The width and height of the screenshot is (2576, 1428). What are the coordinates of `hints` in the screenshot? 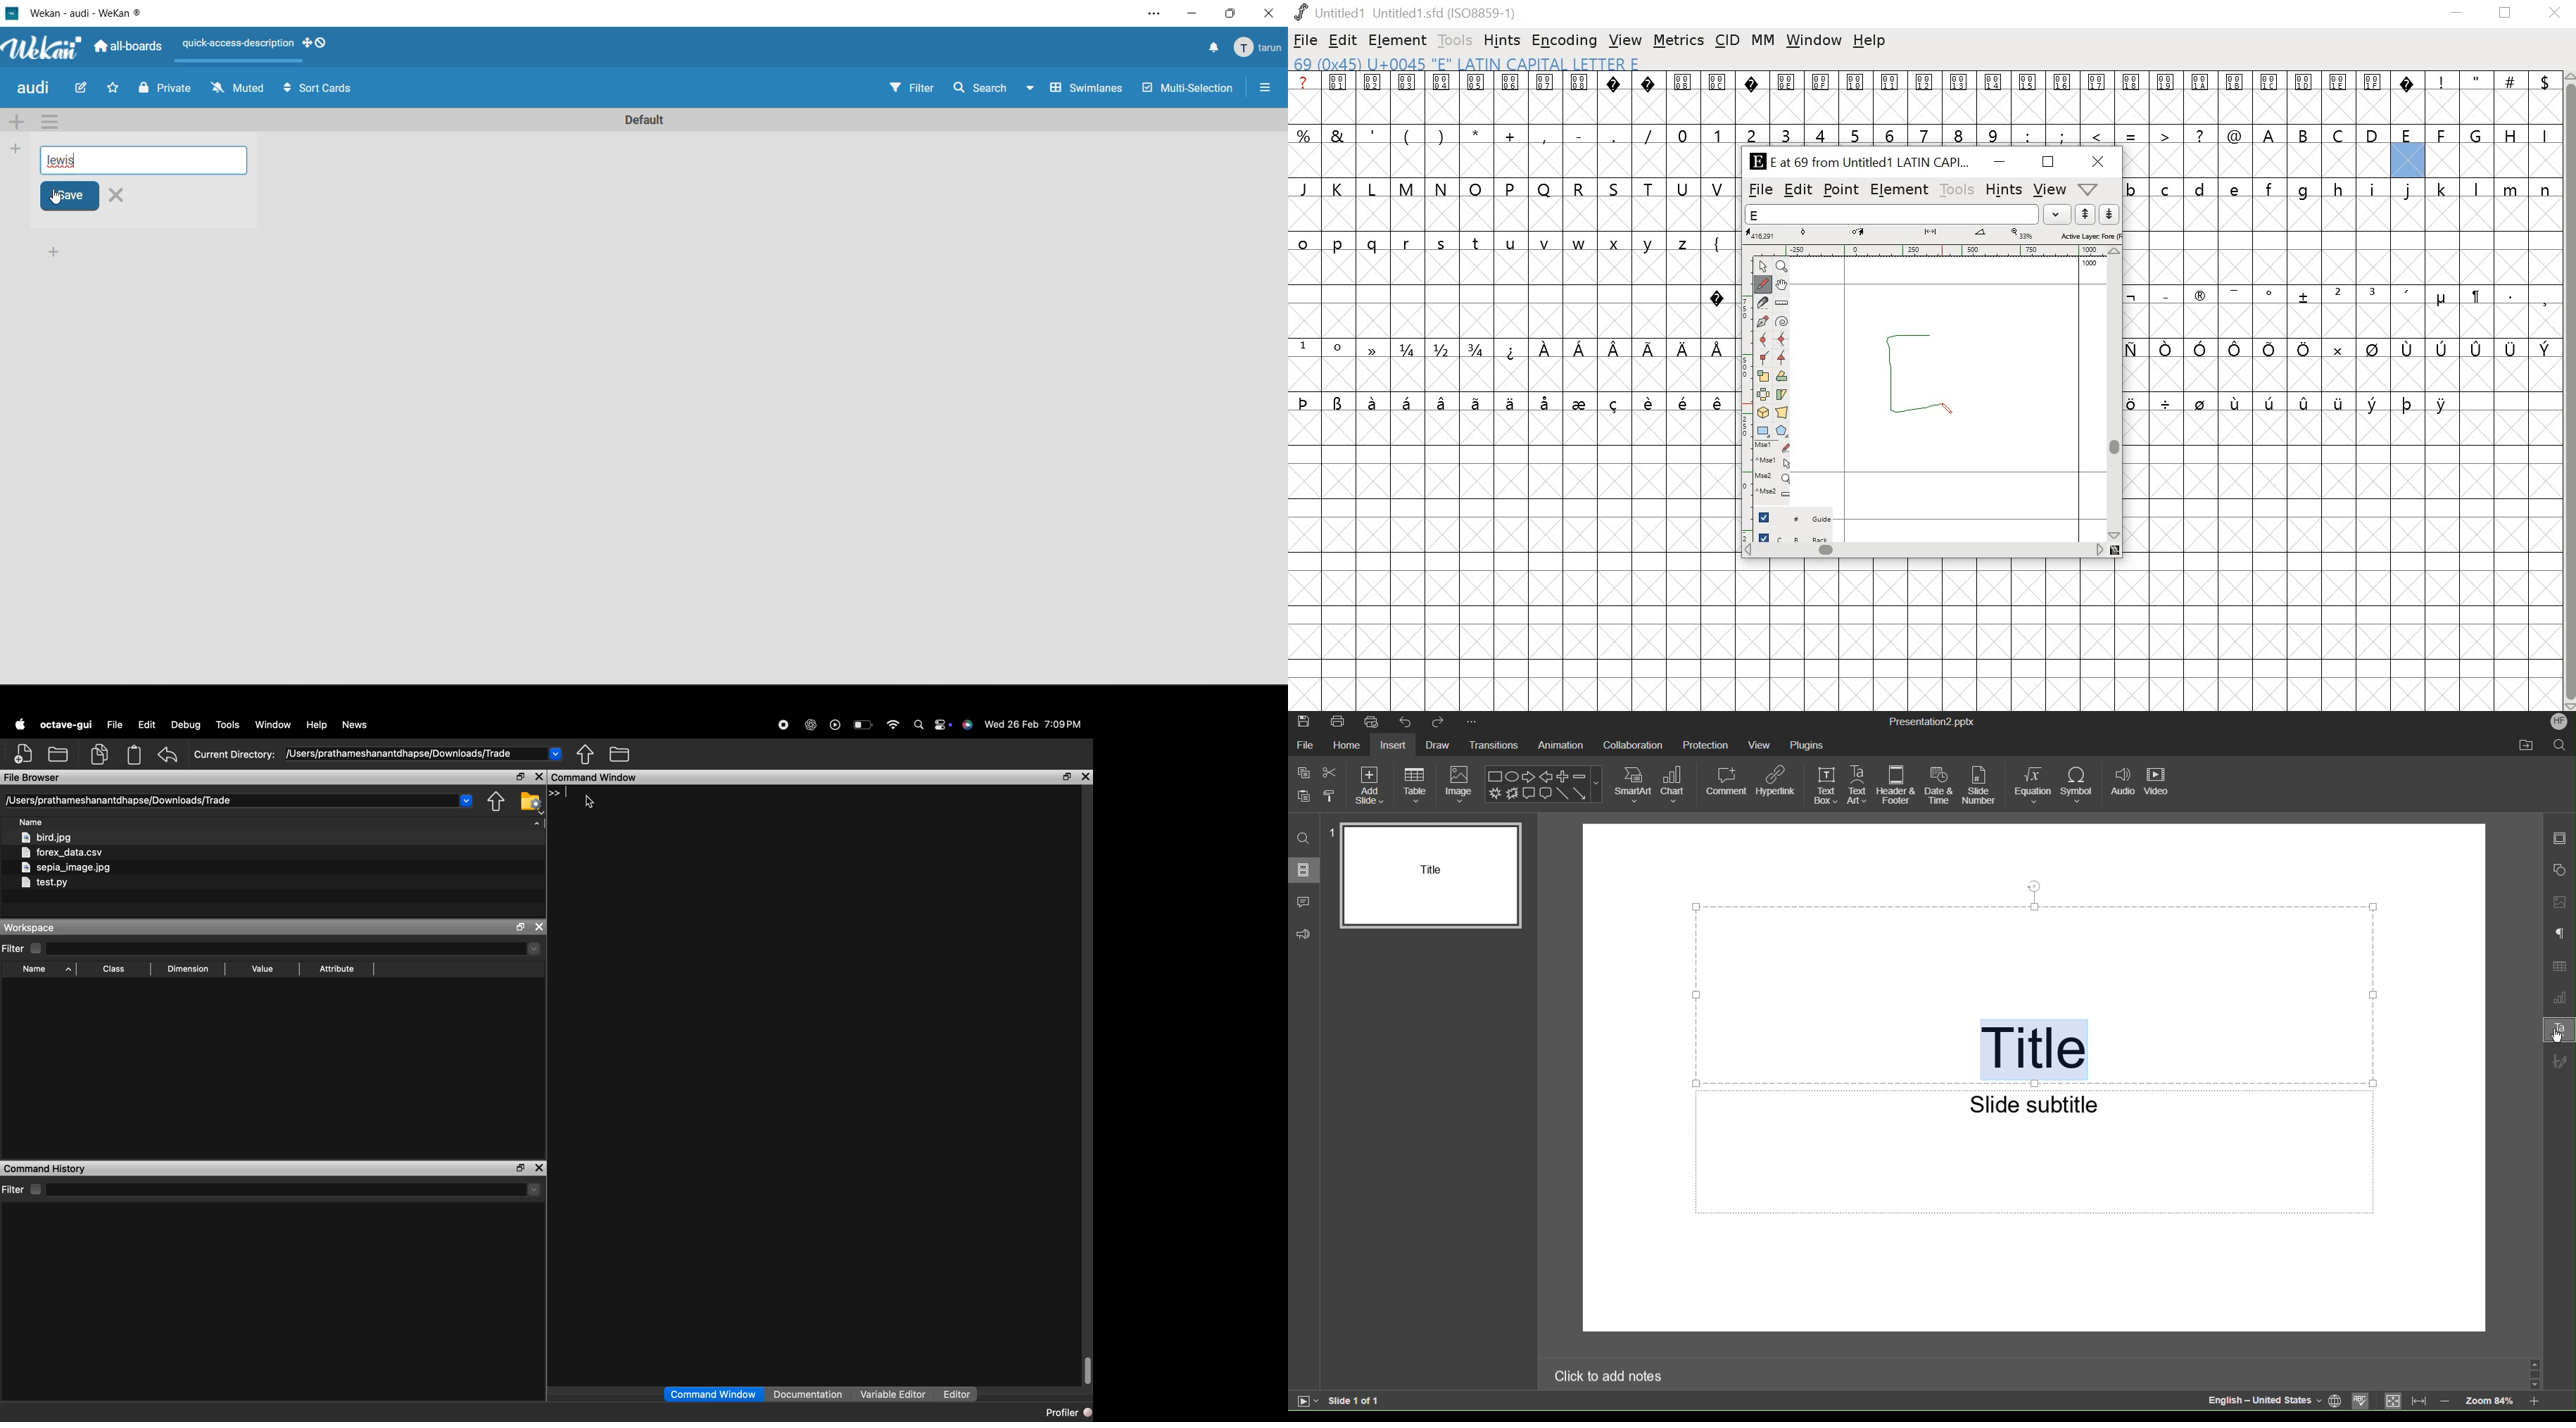 It's located at (2004, 189).